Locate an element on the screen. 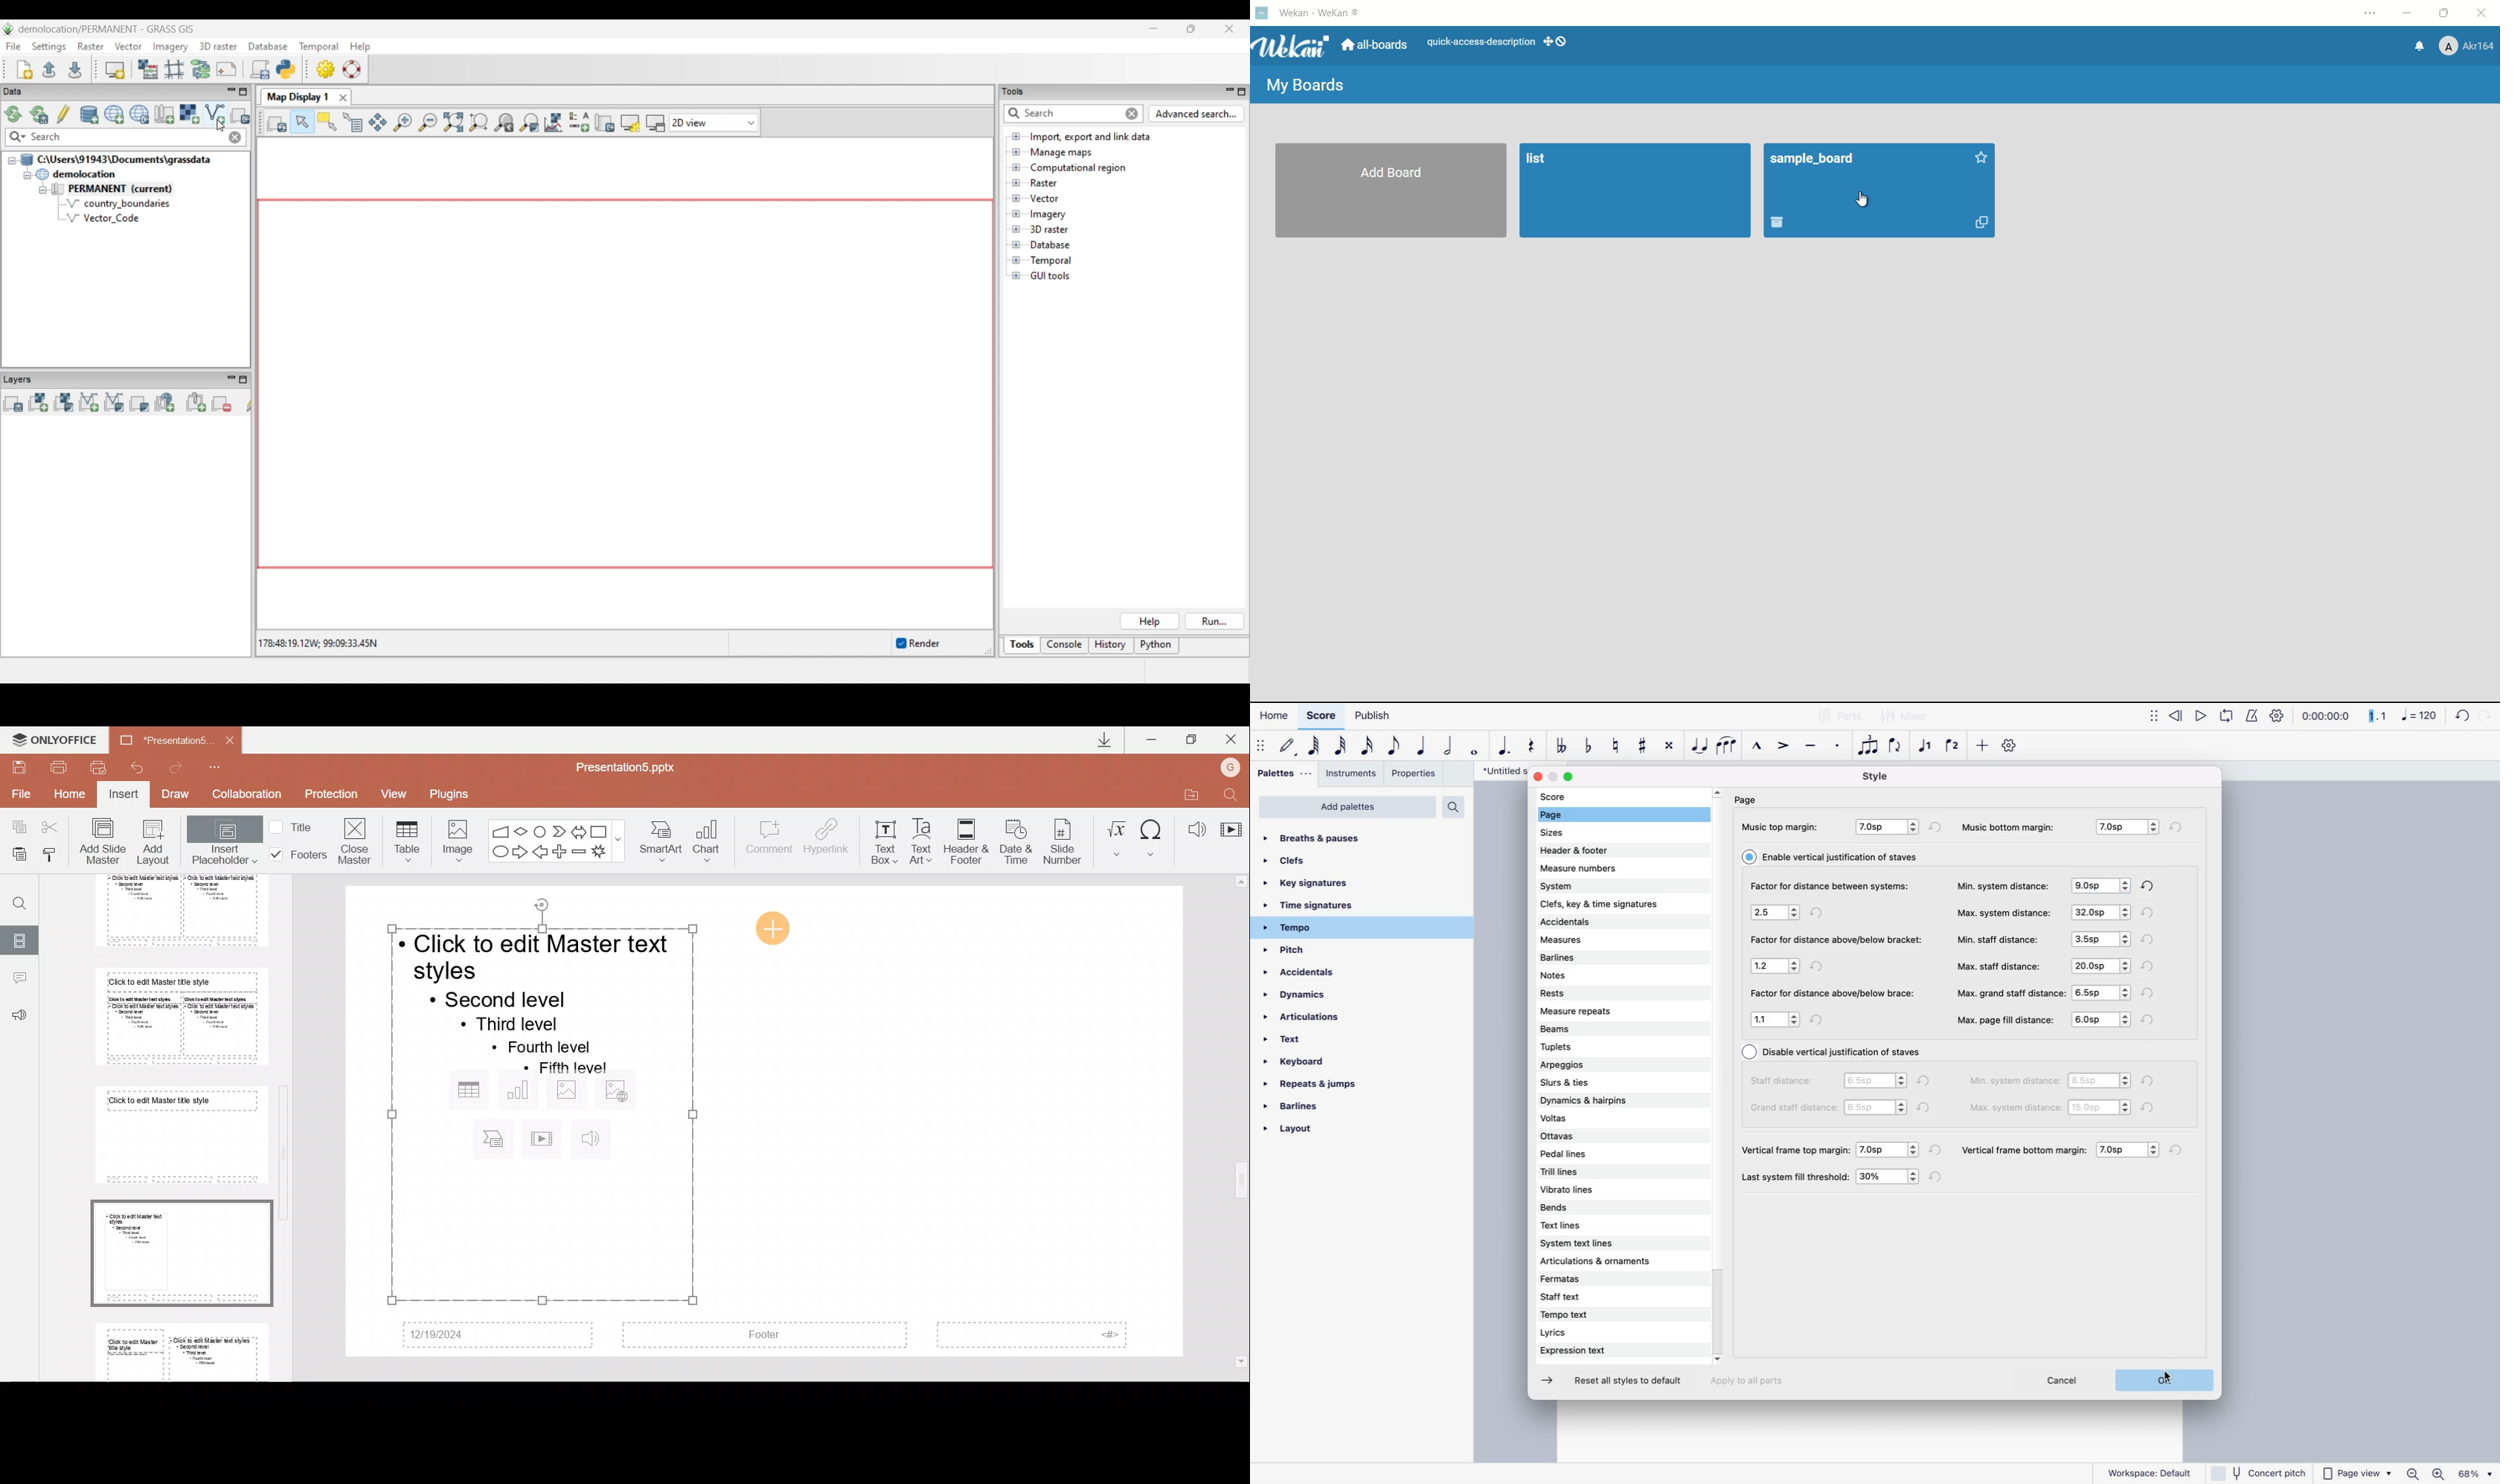  Equation is located at coordinates (1116, 836).